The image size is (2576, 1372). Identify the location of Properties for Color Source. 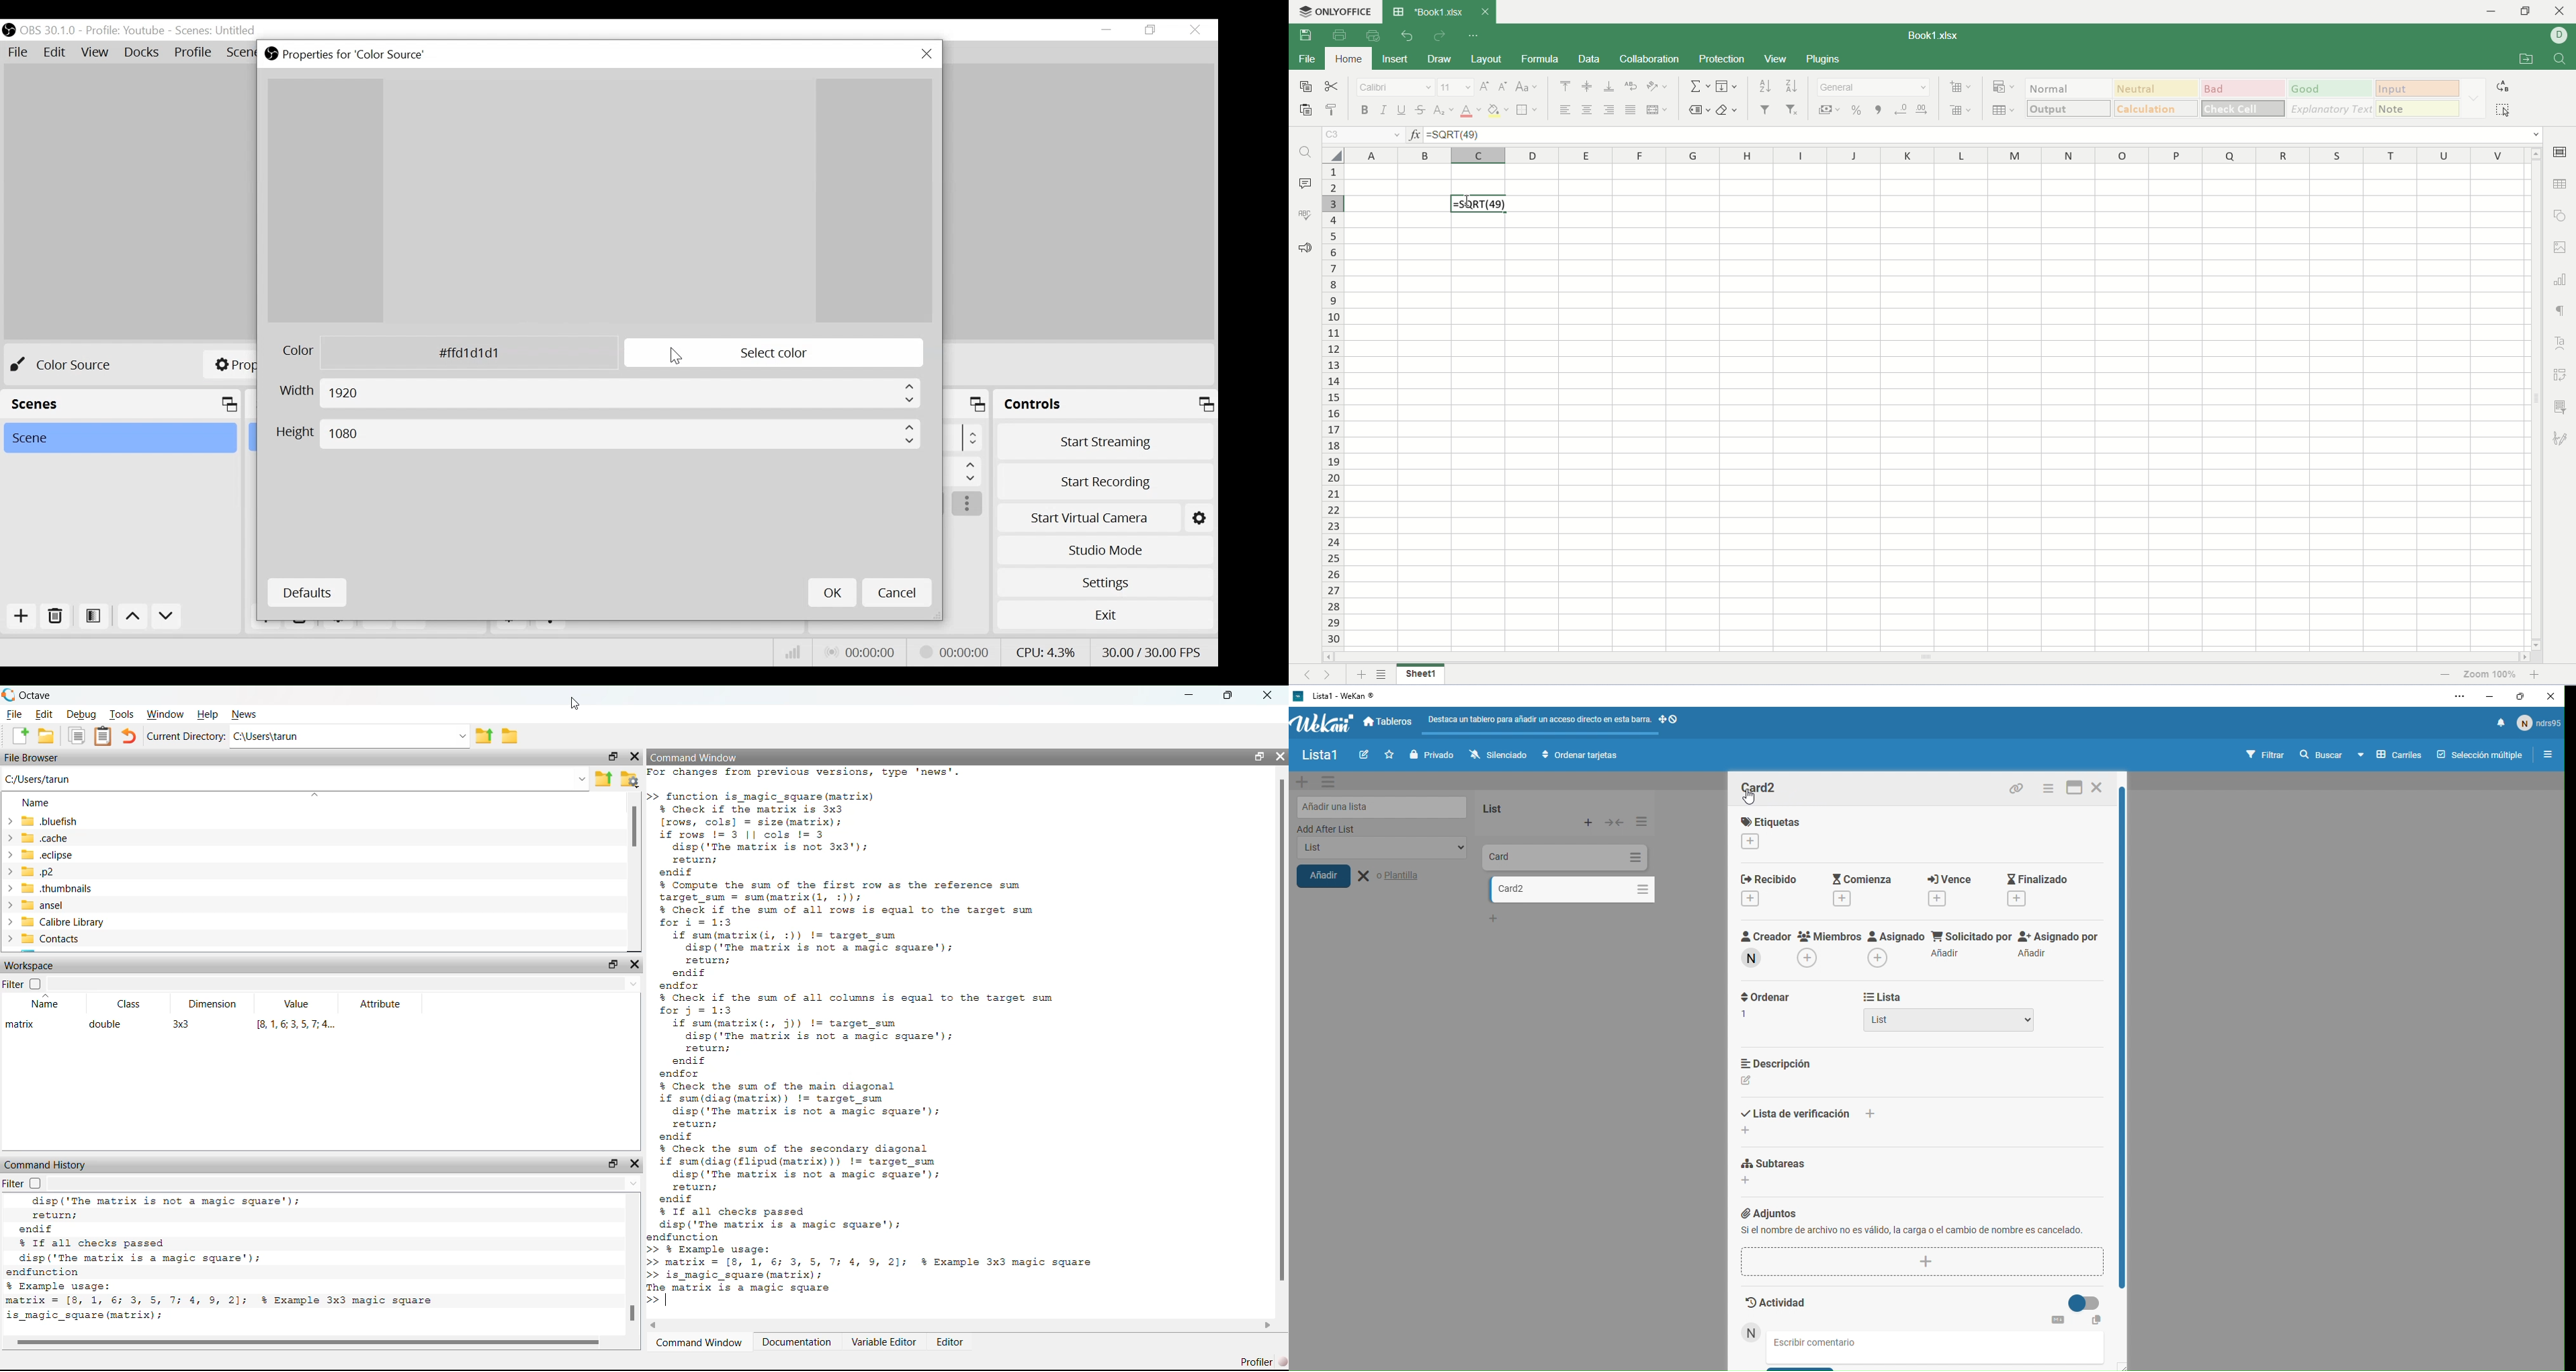
(353, 55).